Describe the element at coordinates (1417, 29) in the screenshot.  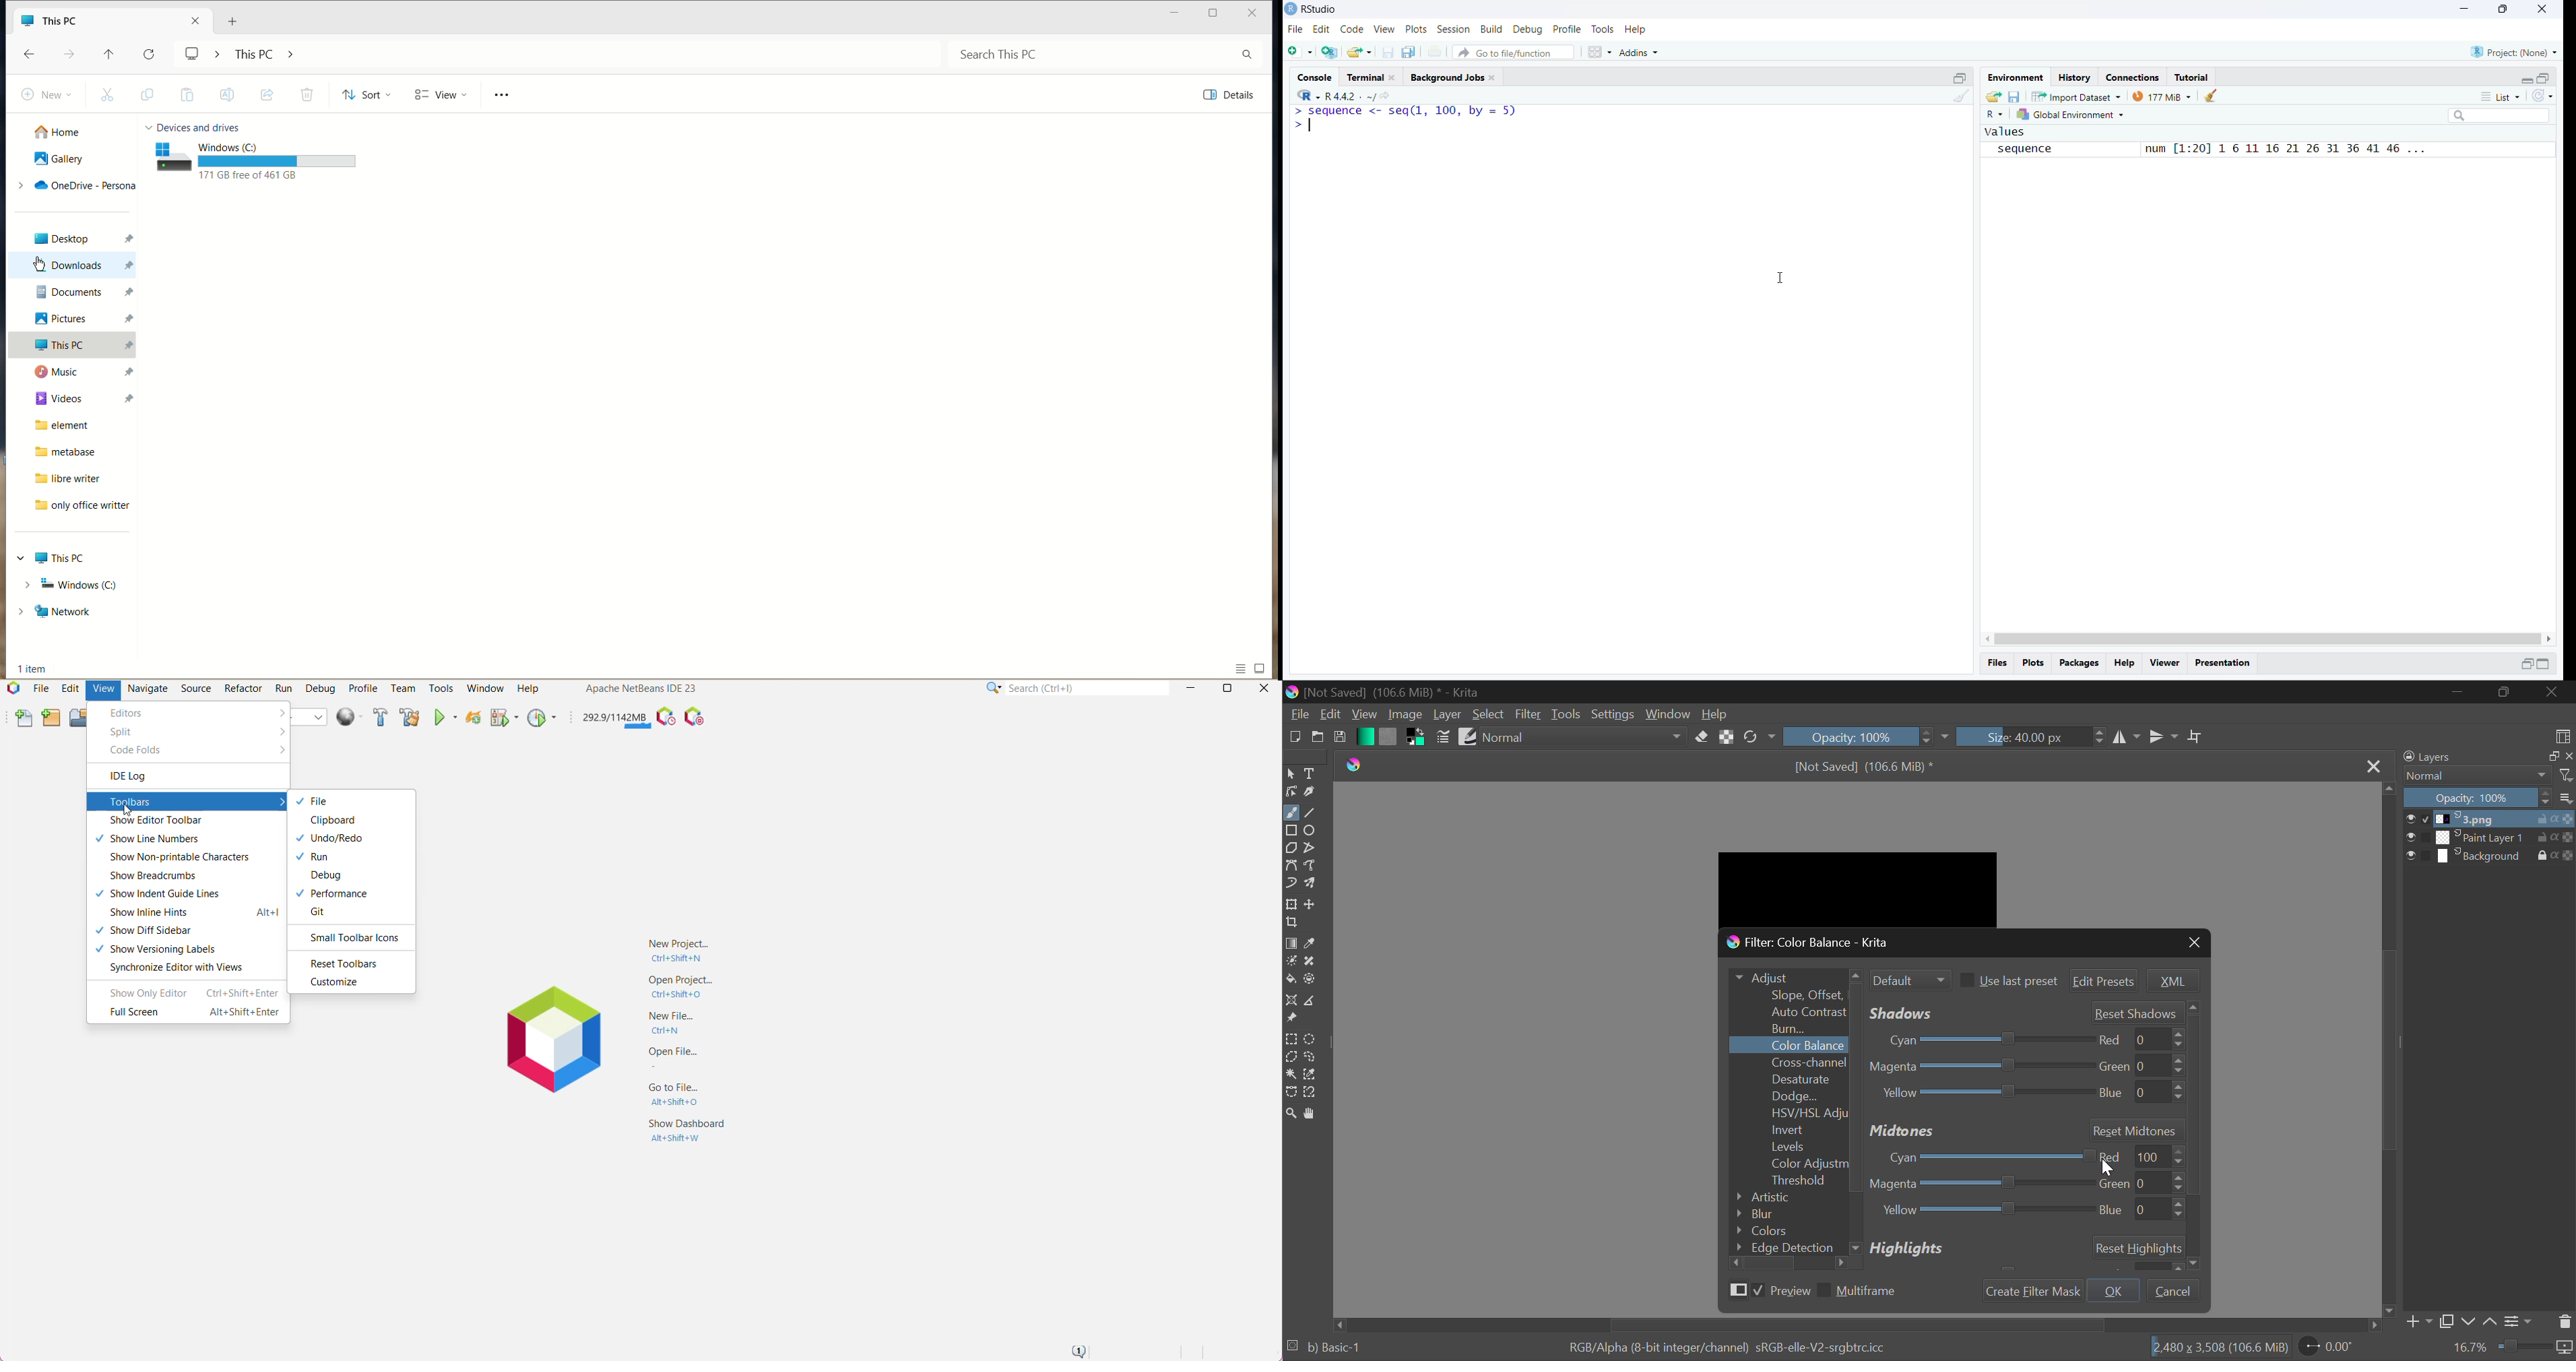
I see `plots` at that location.